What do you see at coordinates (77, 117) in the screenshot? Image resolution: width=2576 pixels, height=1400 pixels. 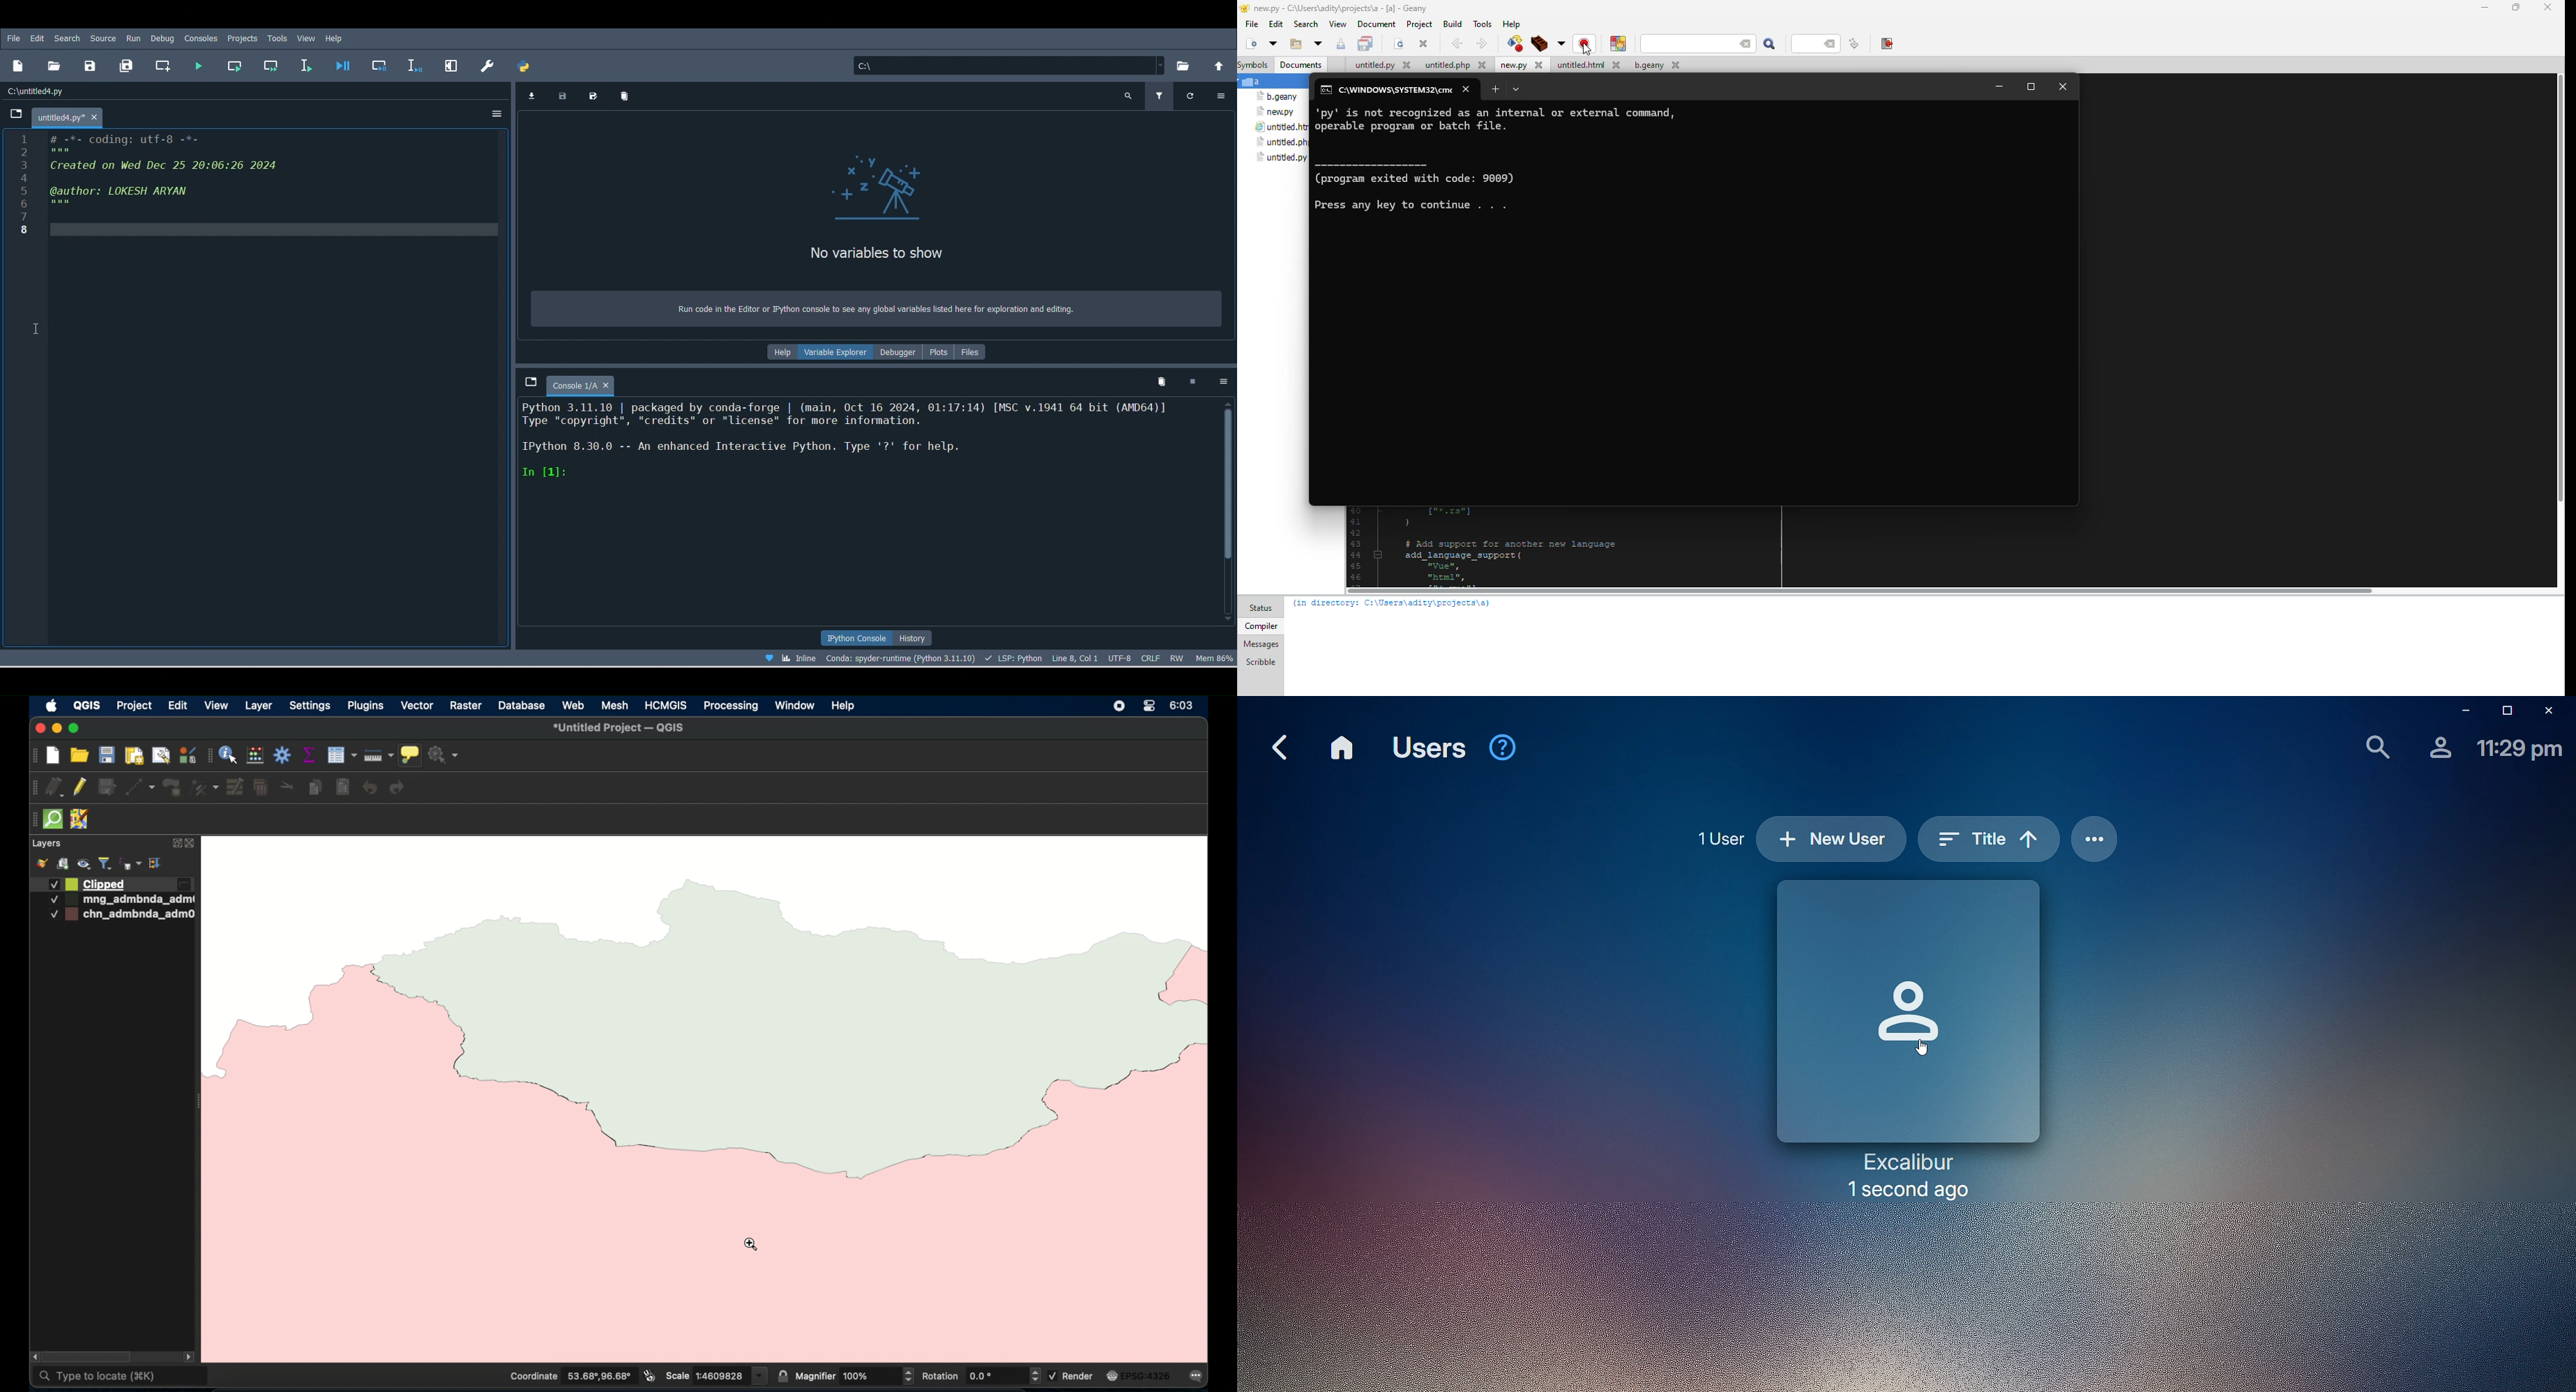 I see `untitled4.py*` at bounding box center [77, 117].